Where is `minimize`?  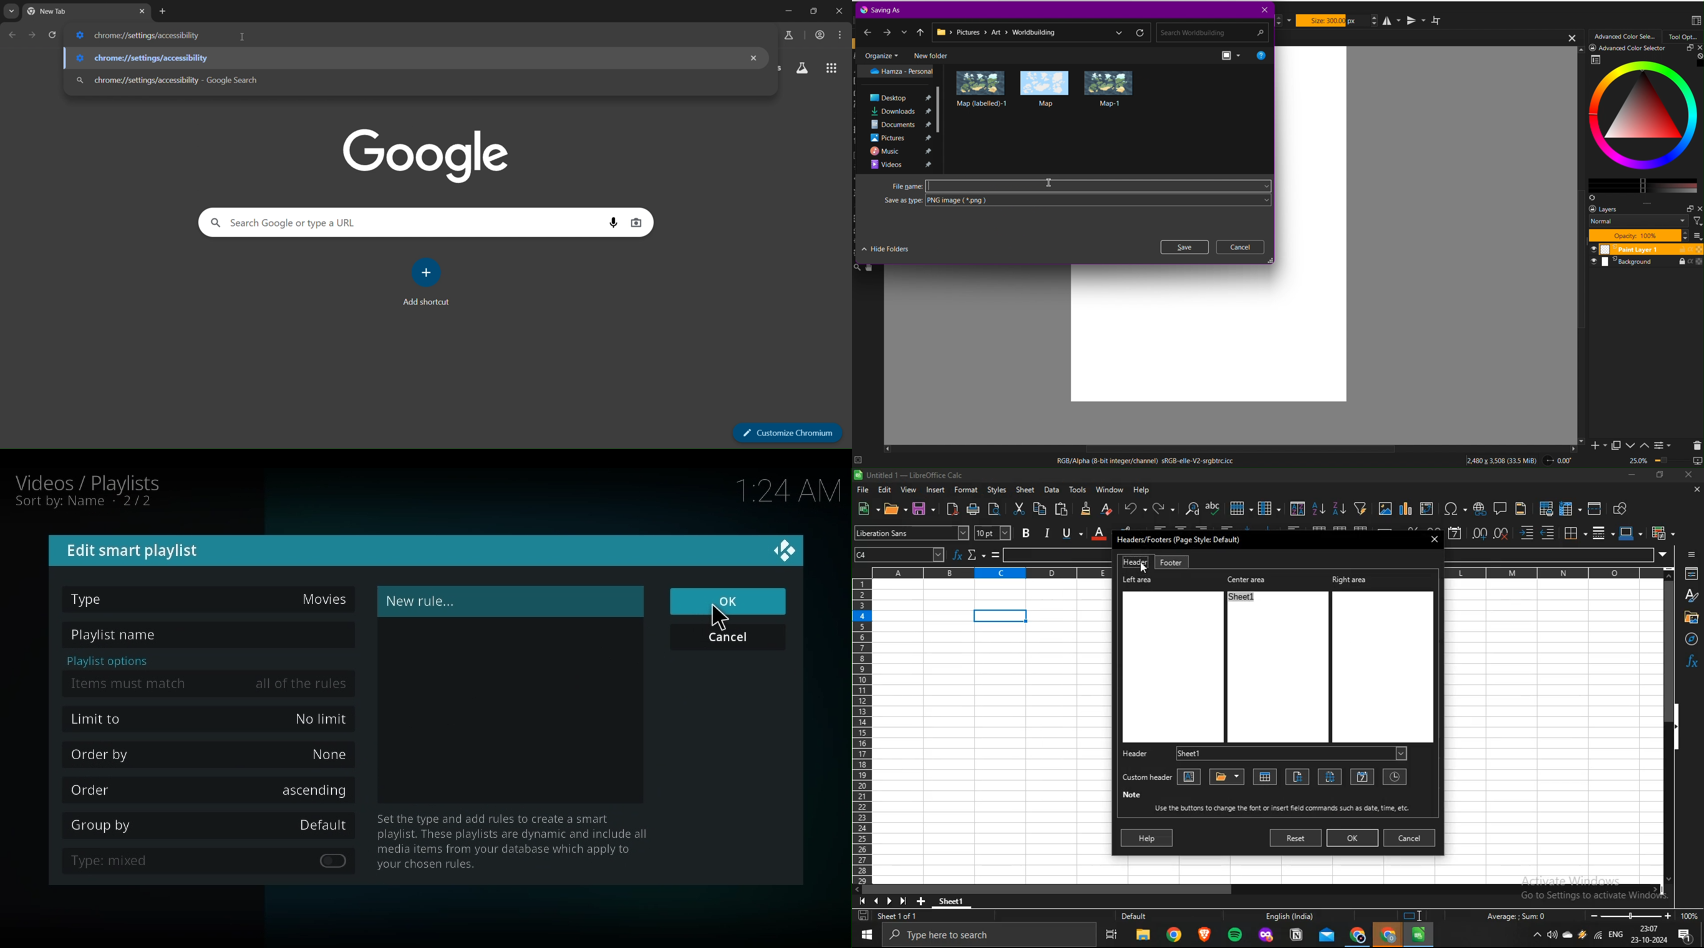
minimize is located at coordinates (786, 11).